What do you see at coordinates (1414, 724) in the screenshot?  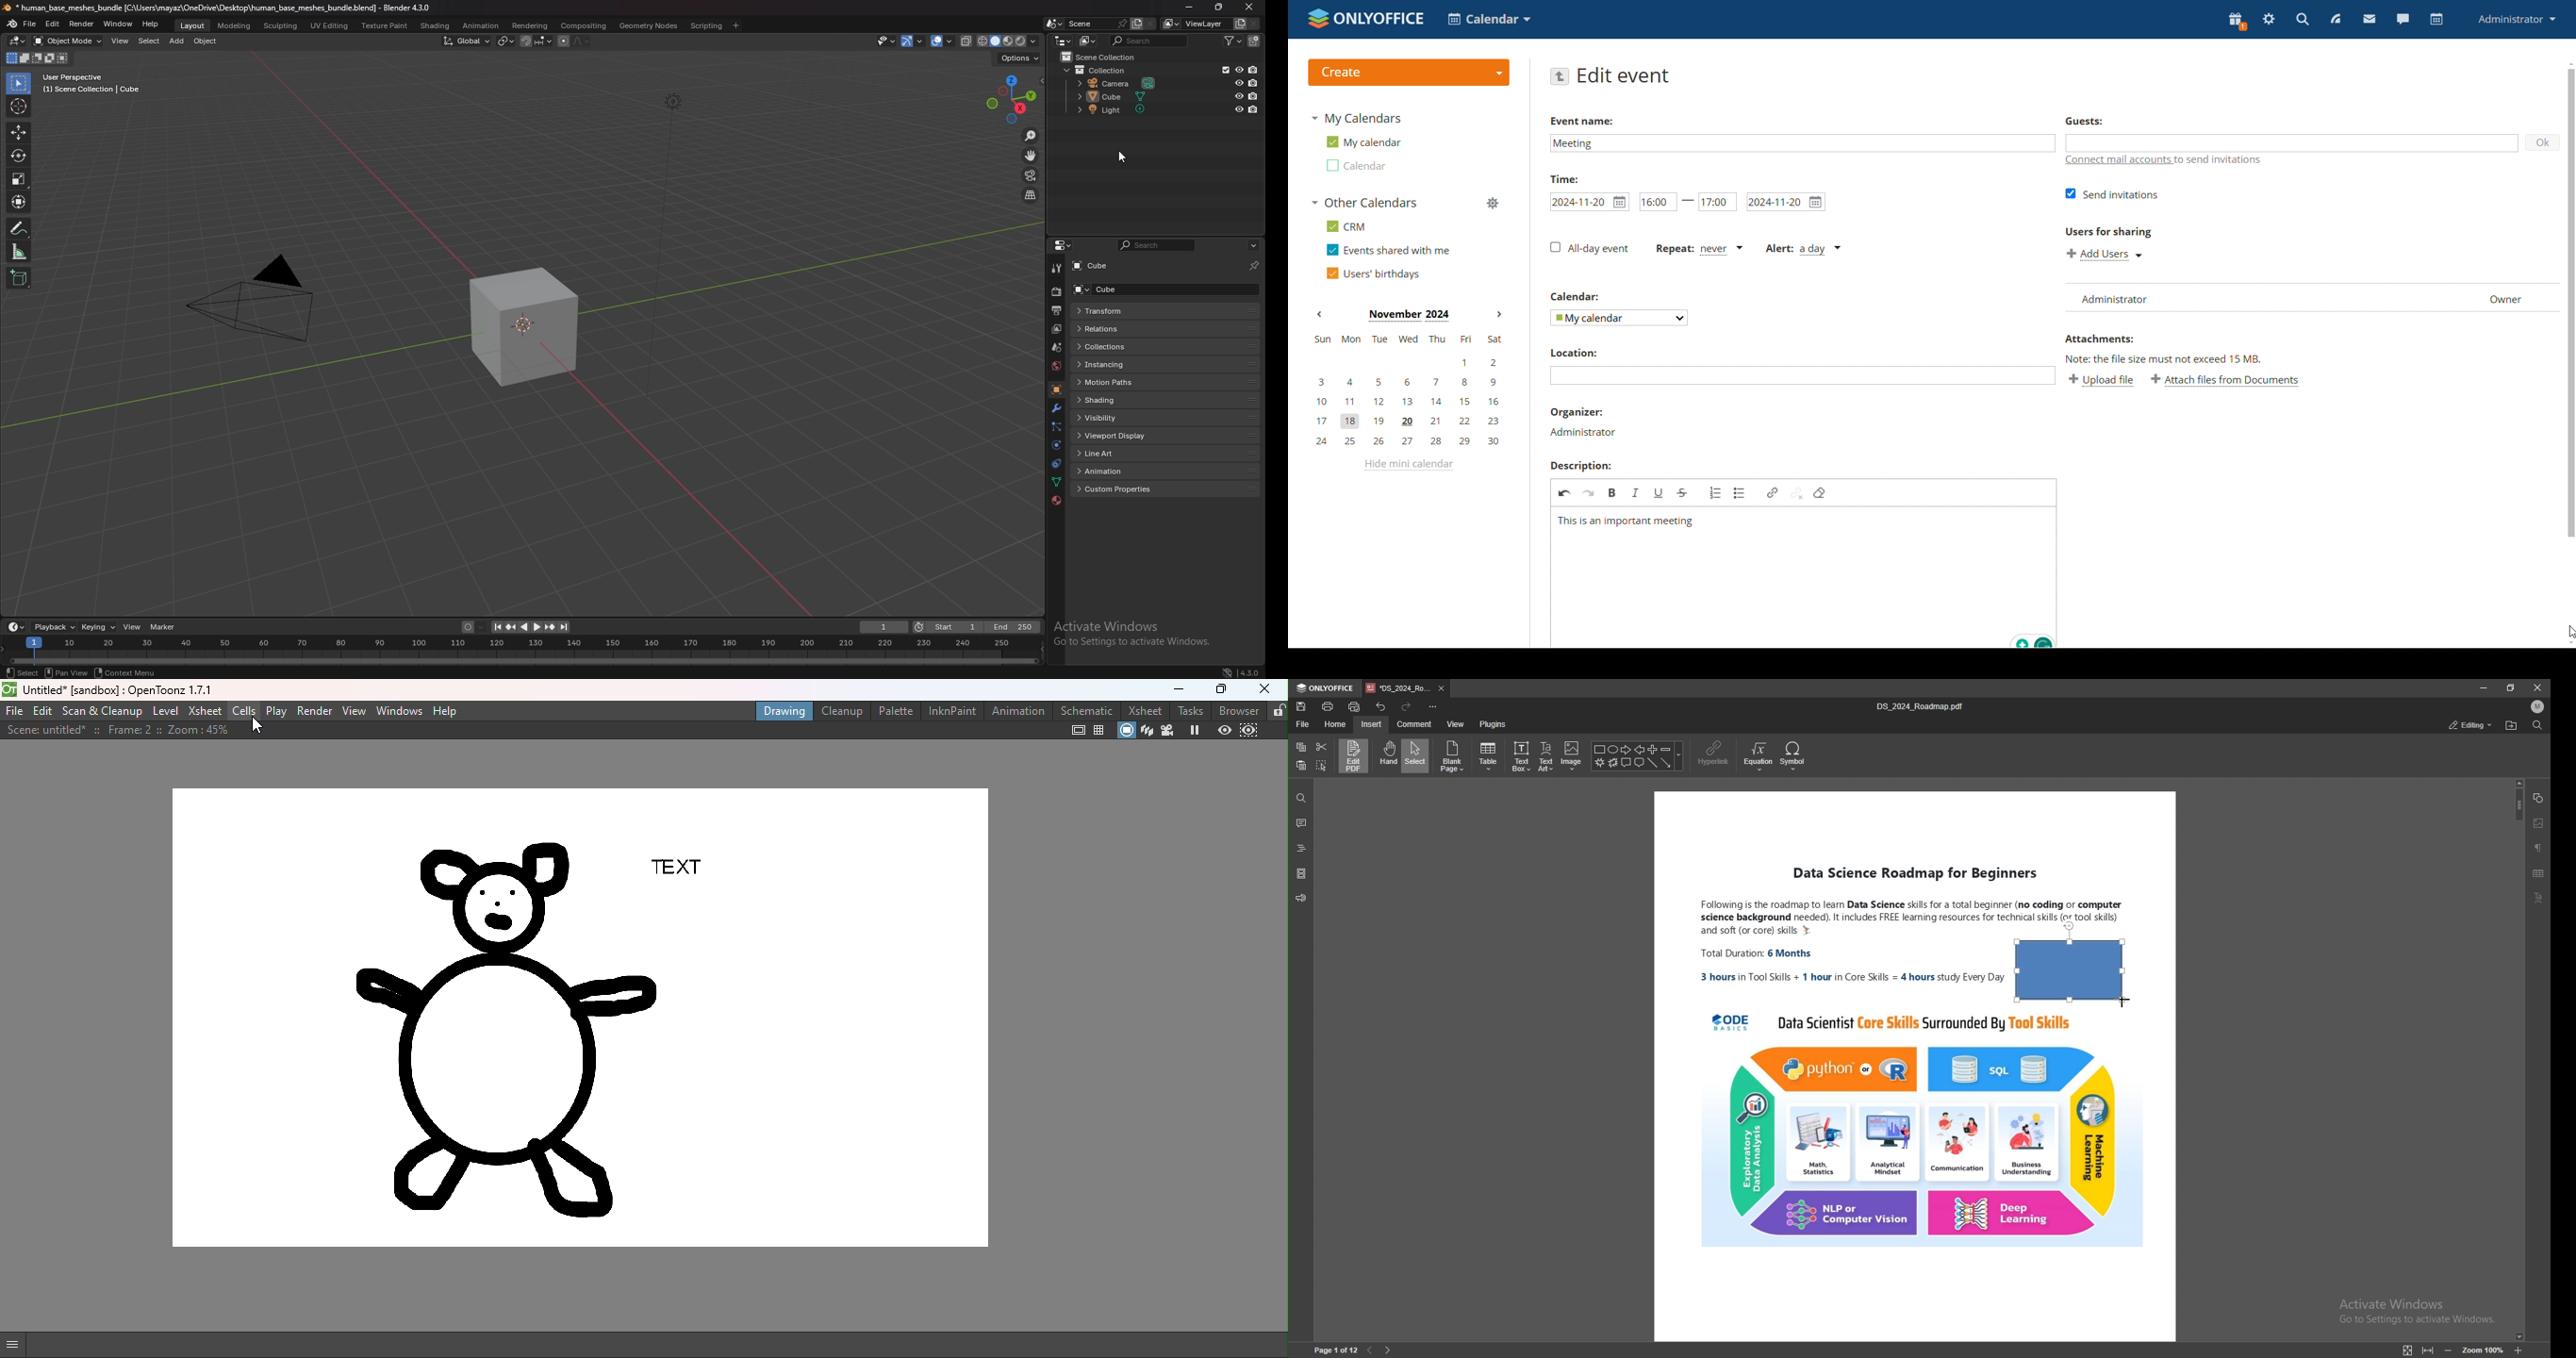 I see `comment` at bounding box center [1414, 724].